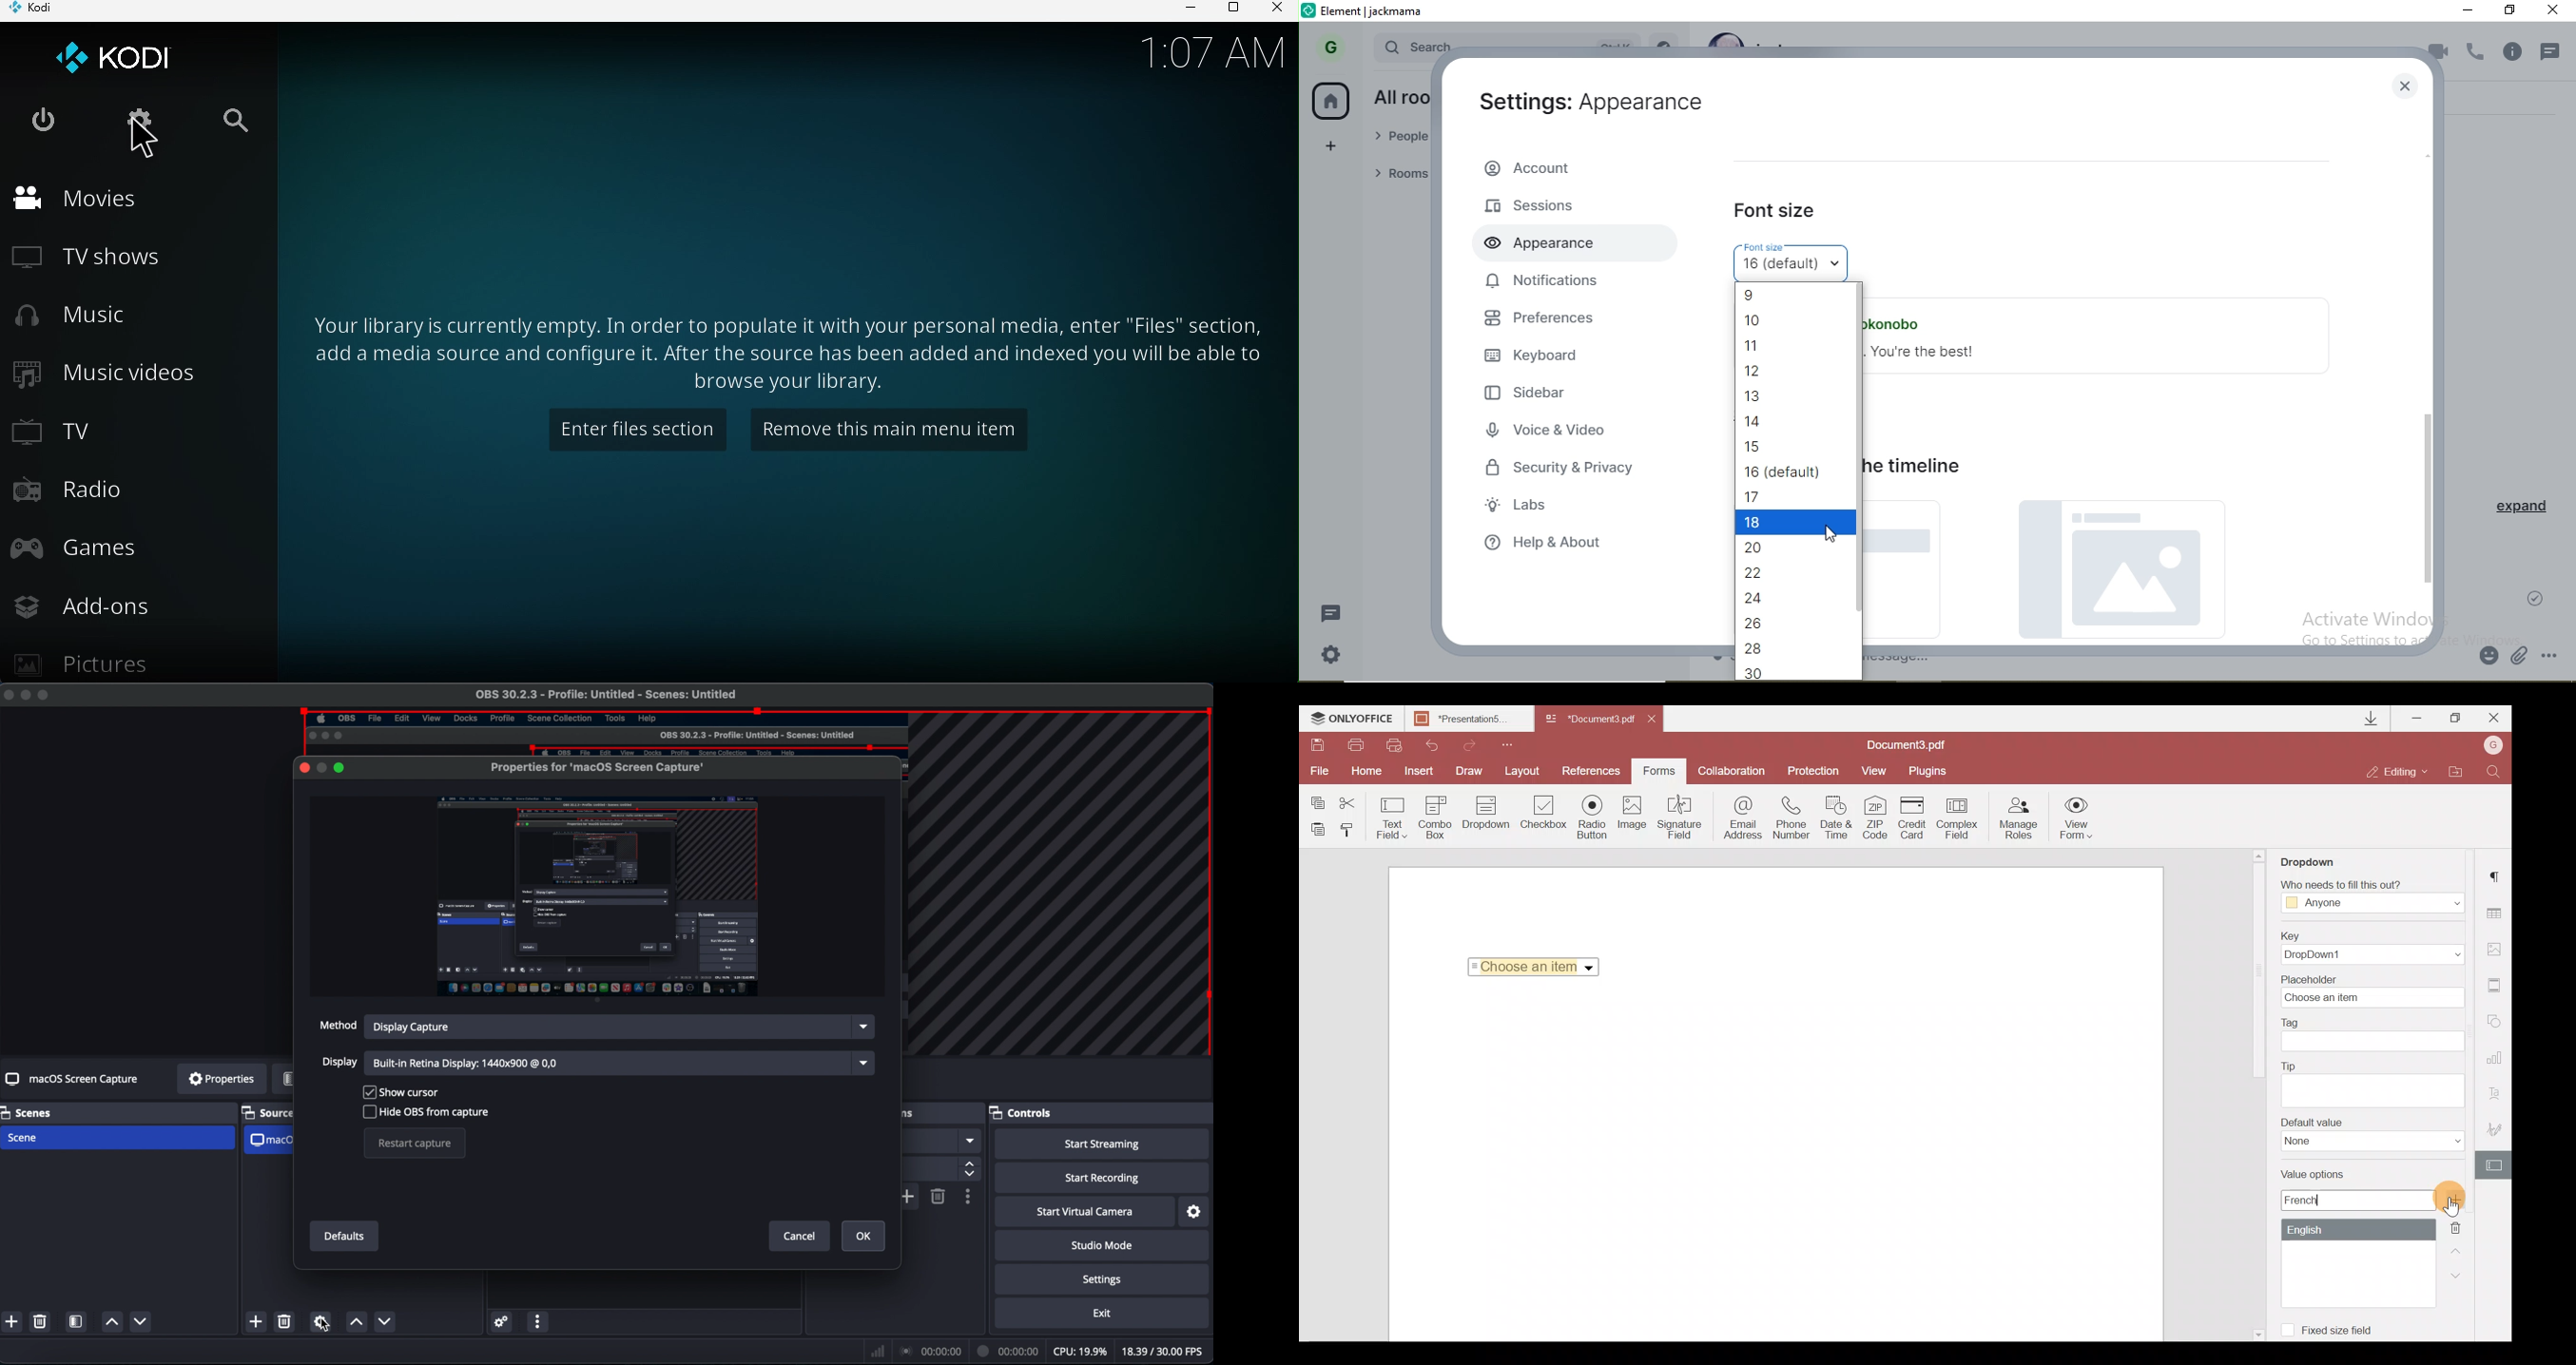  Describe the element at coordinates (1351, 829) in the screenshot. I see `Copy style` at that location.